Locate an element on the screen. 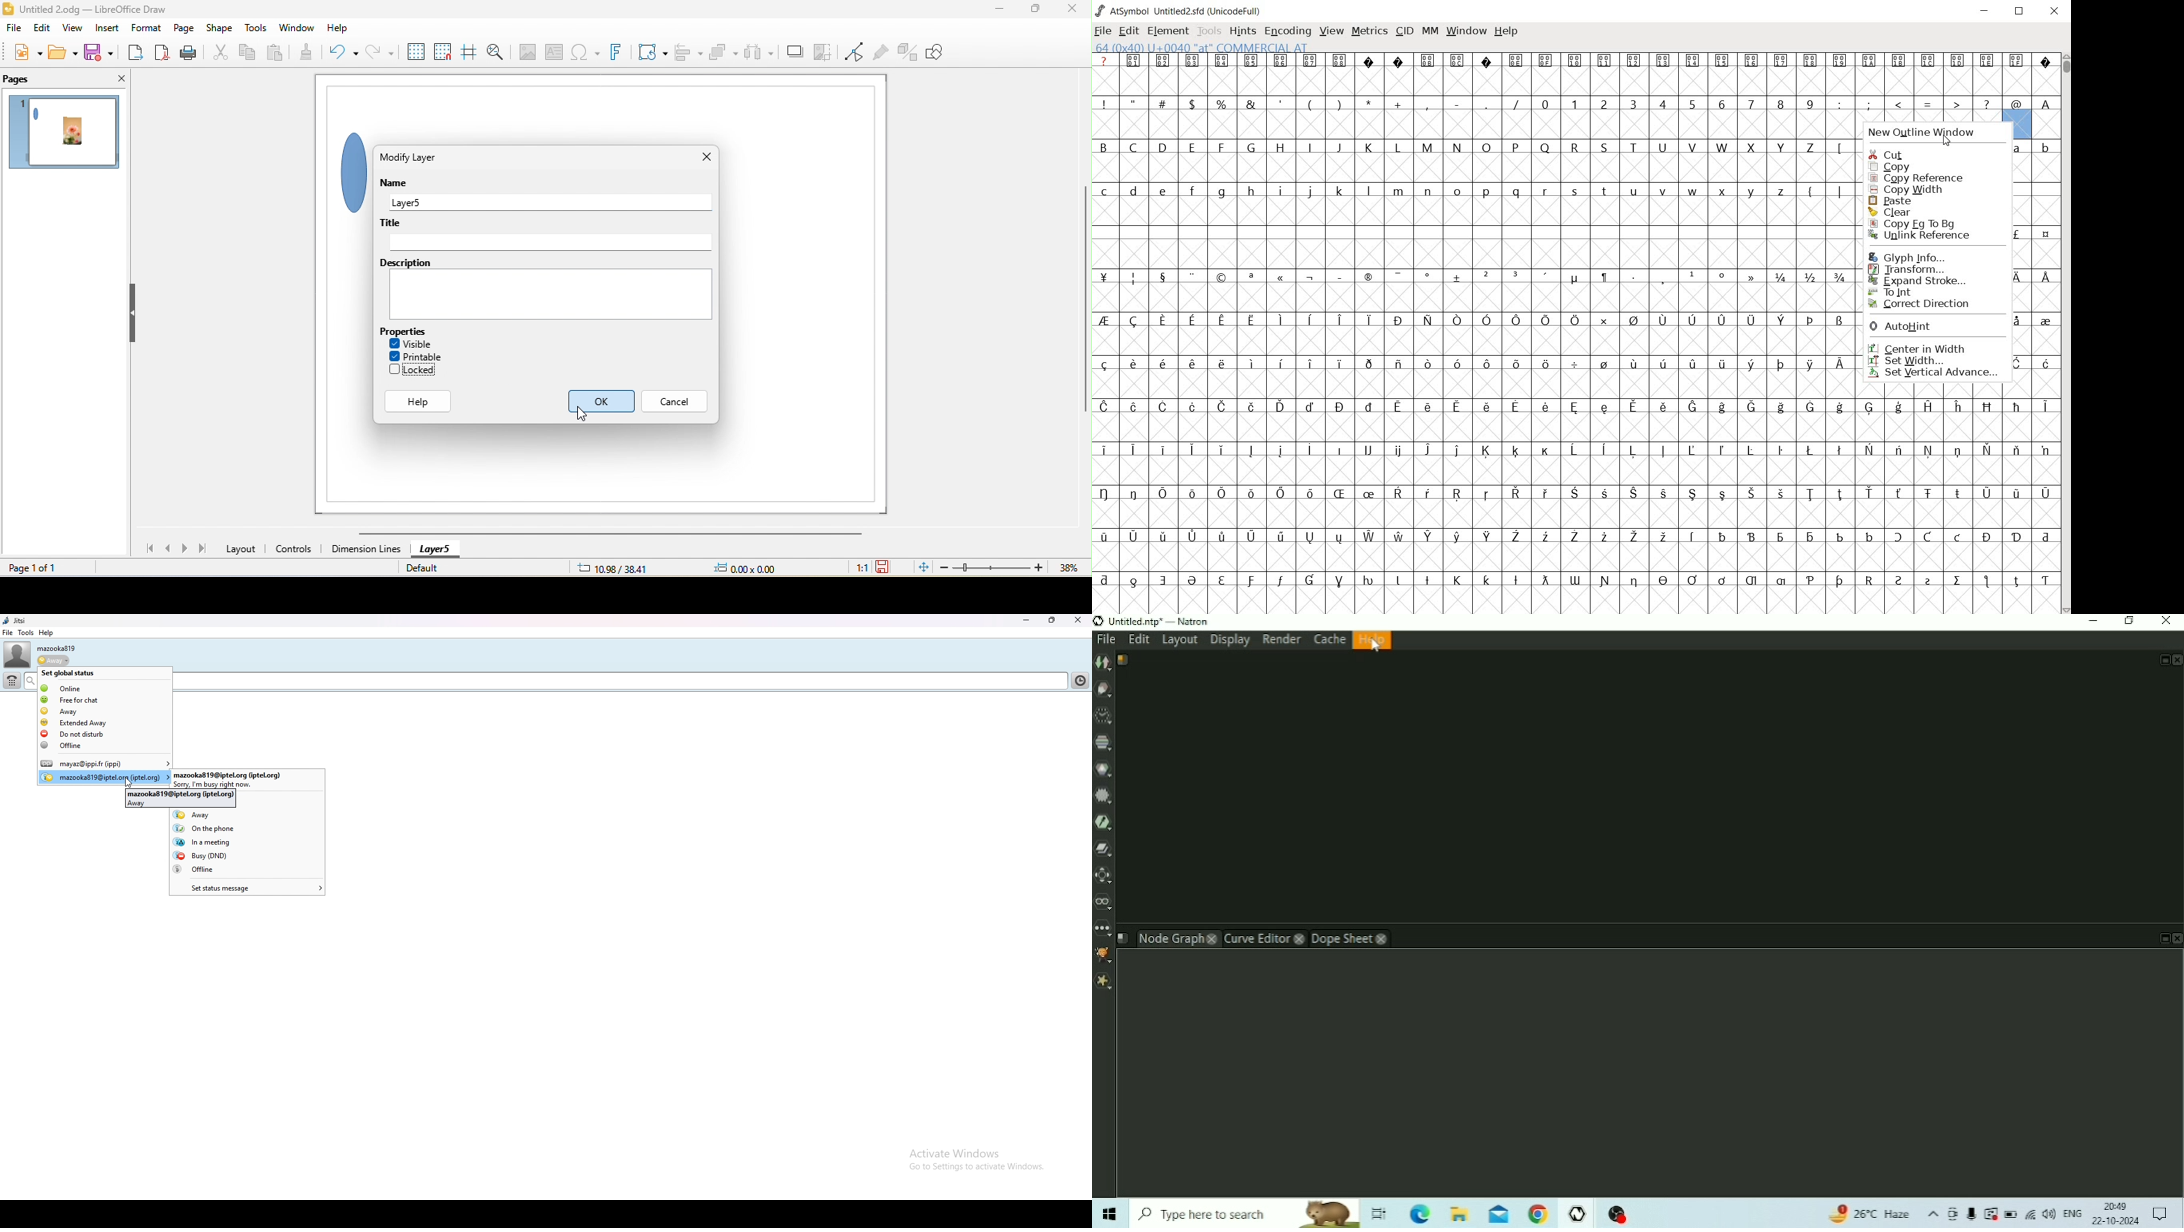 The height and width of the screenshot is (1232, 2184). close is located at coordinates (1070, 11).